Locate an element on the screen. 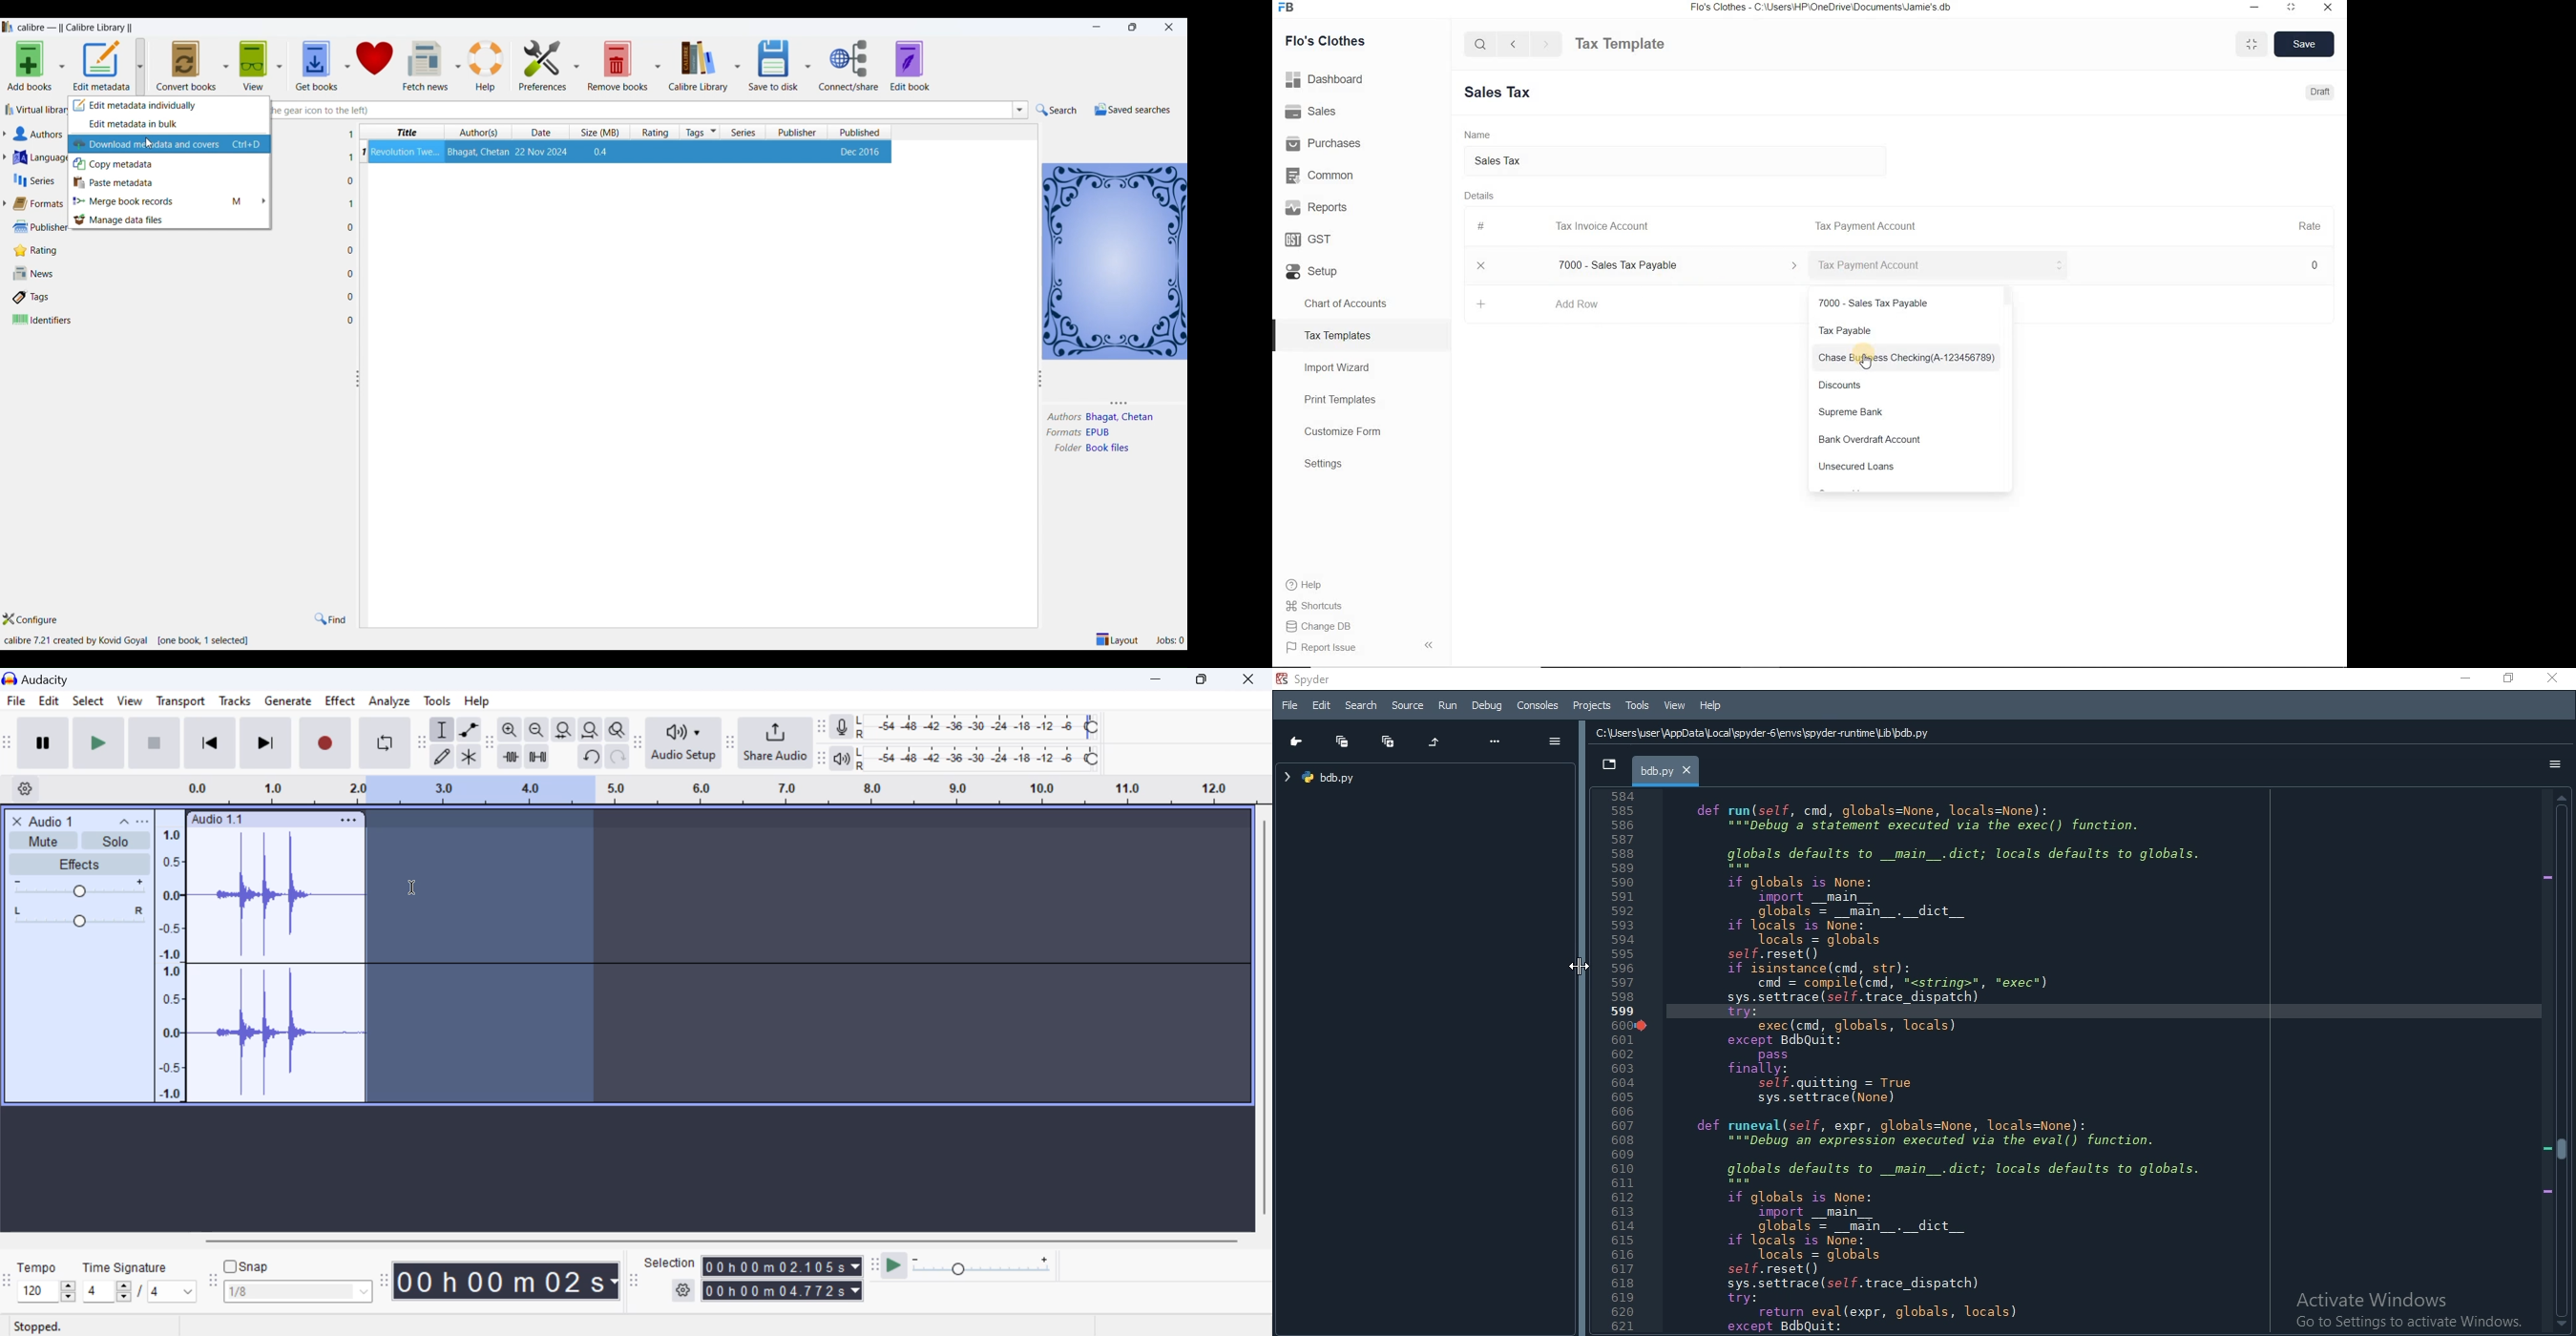  get books is located at coordinates (312, 62).